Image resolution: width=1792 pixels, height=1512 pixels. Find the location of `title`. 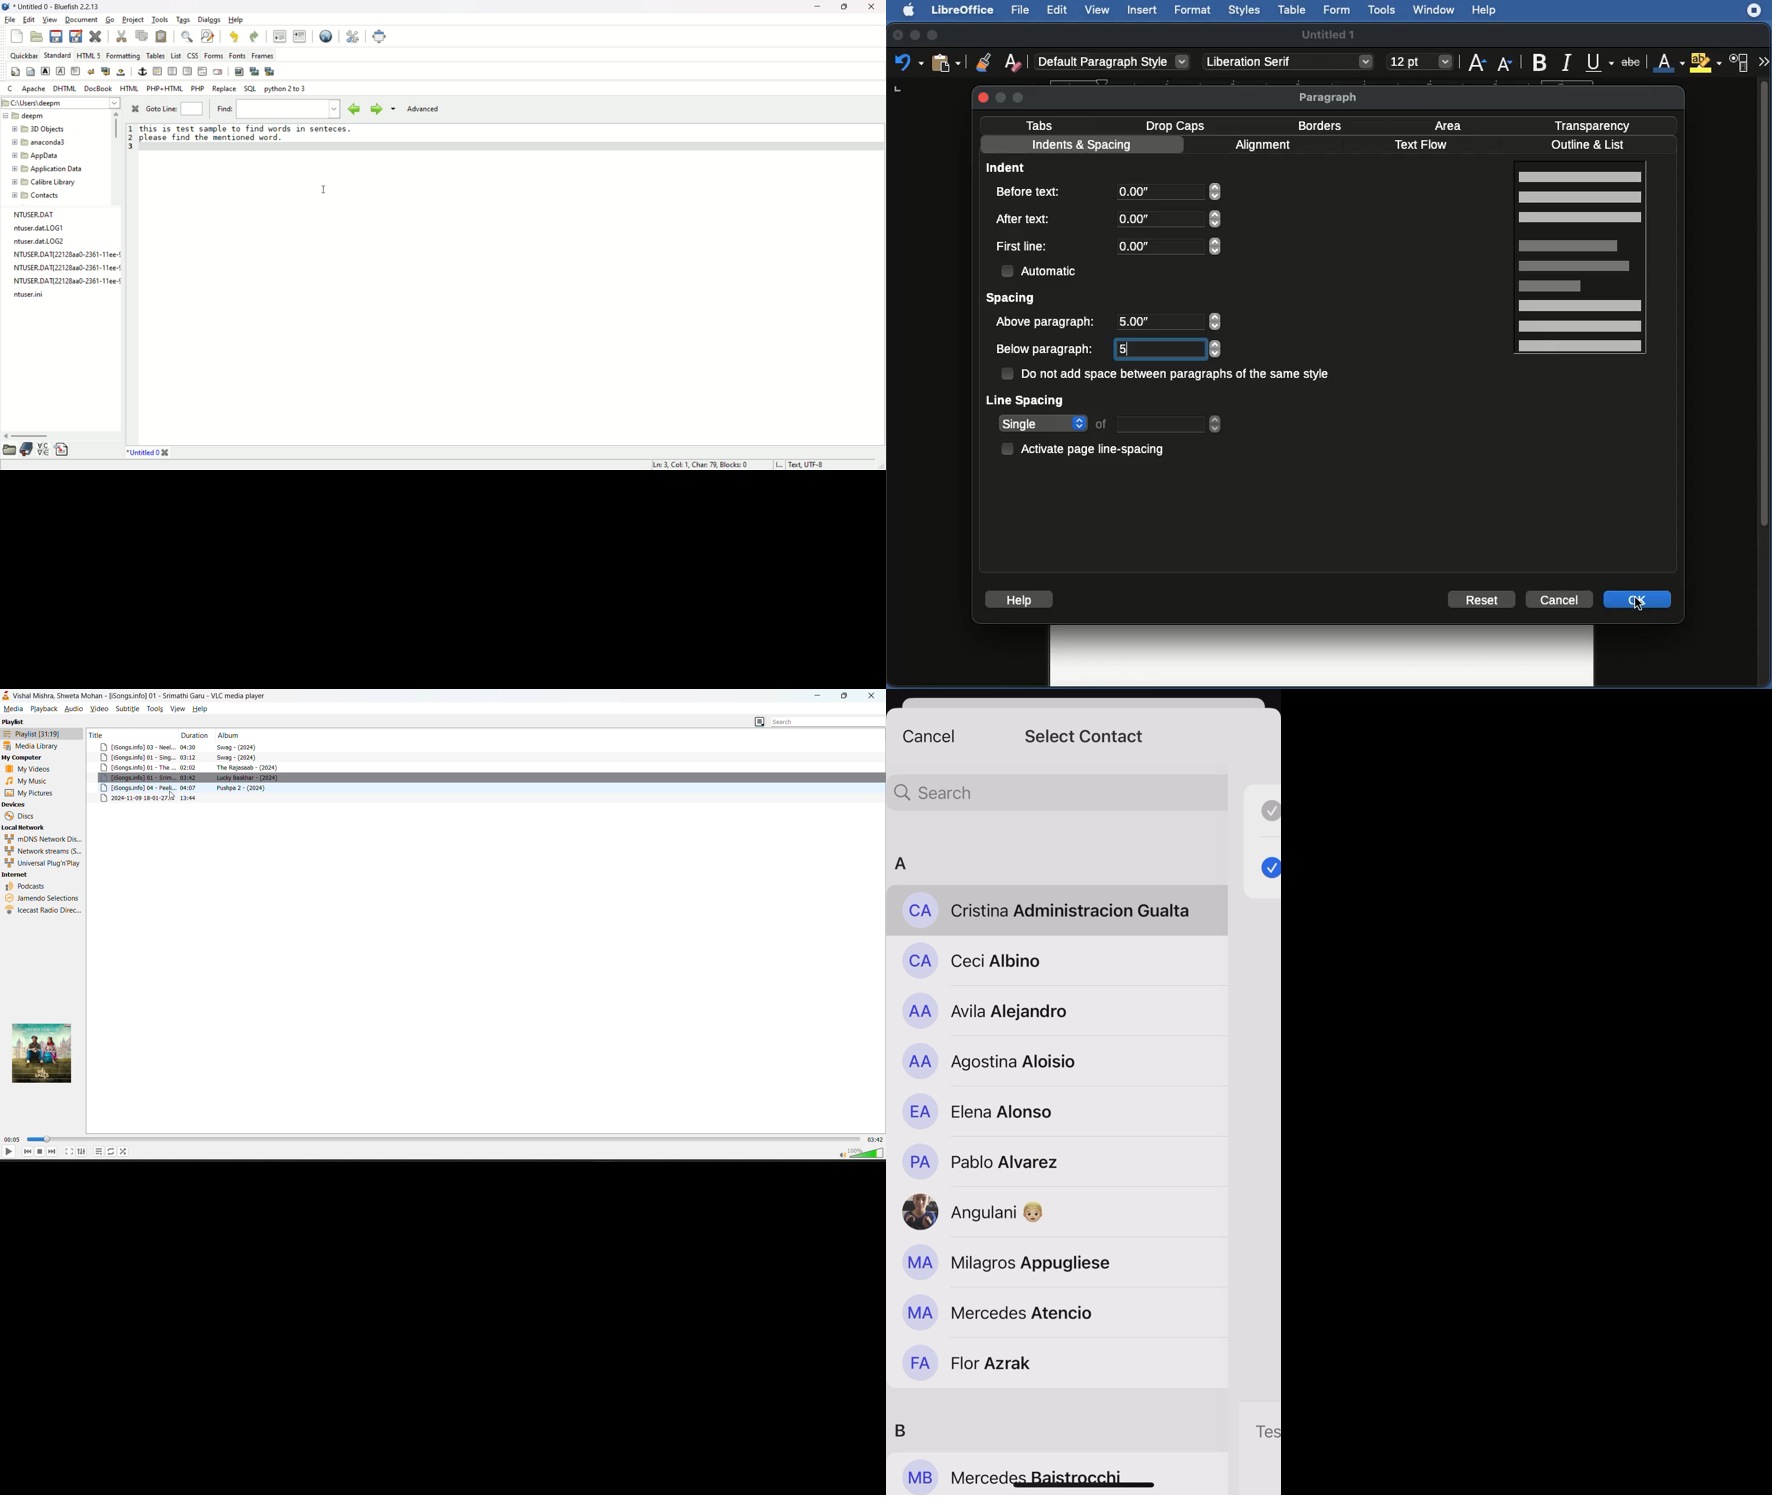

title is located at coordinates (96, 734).